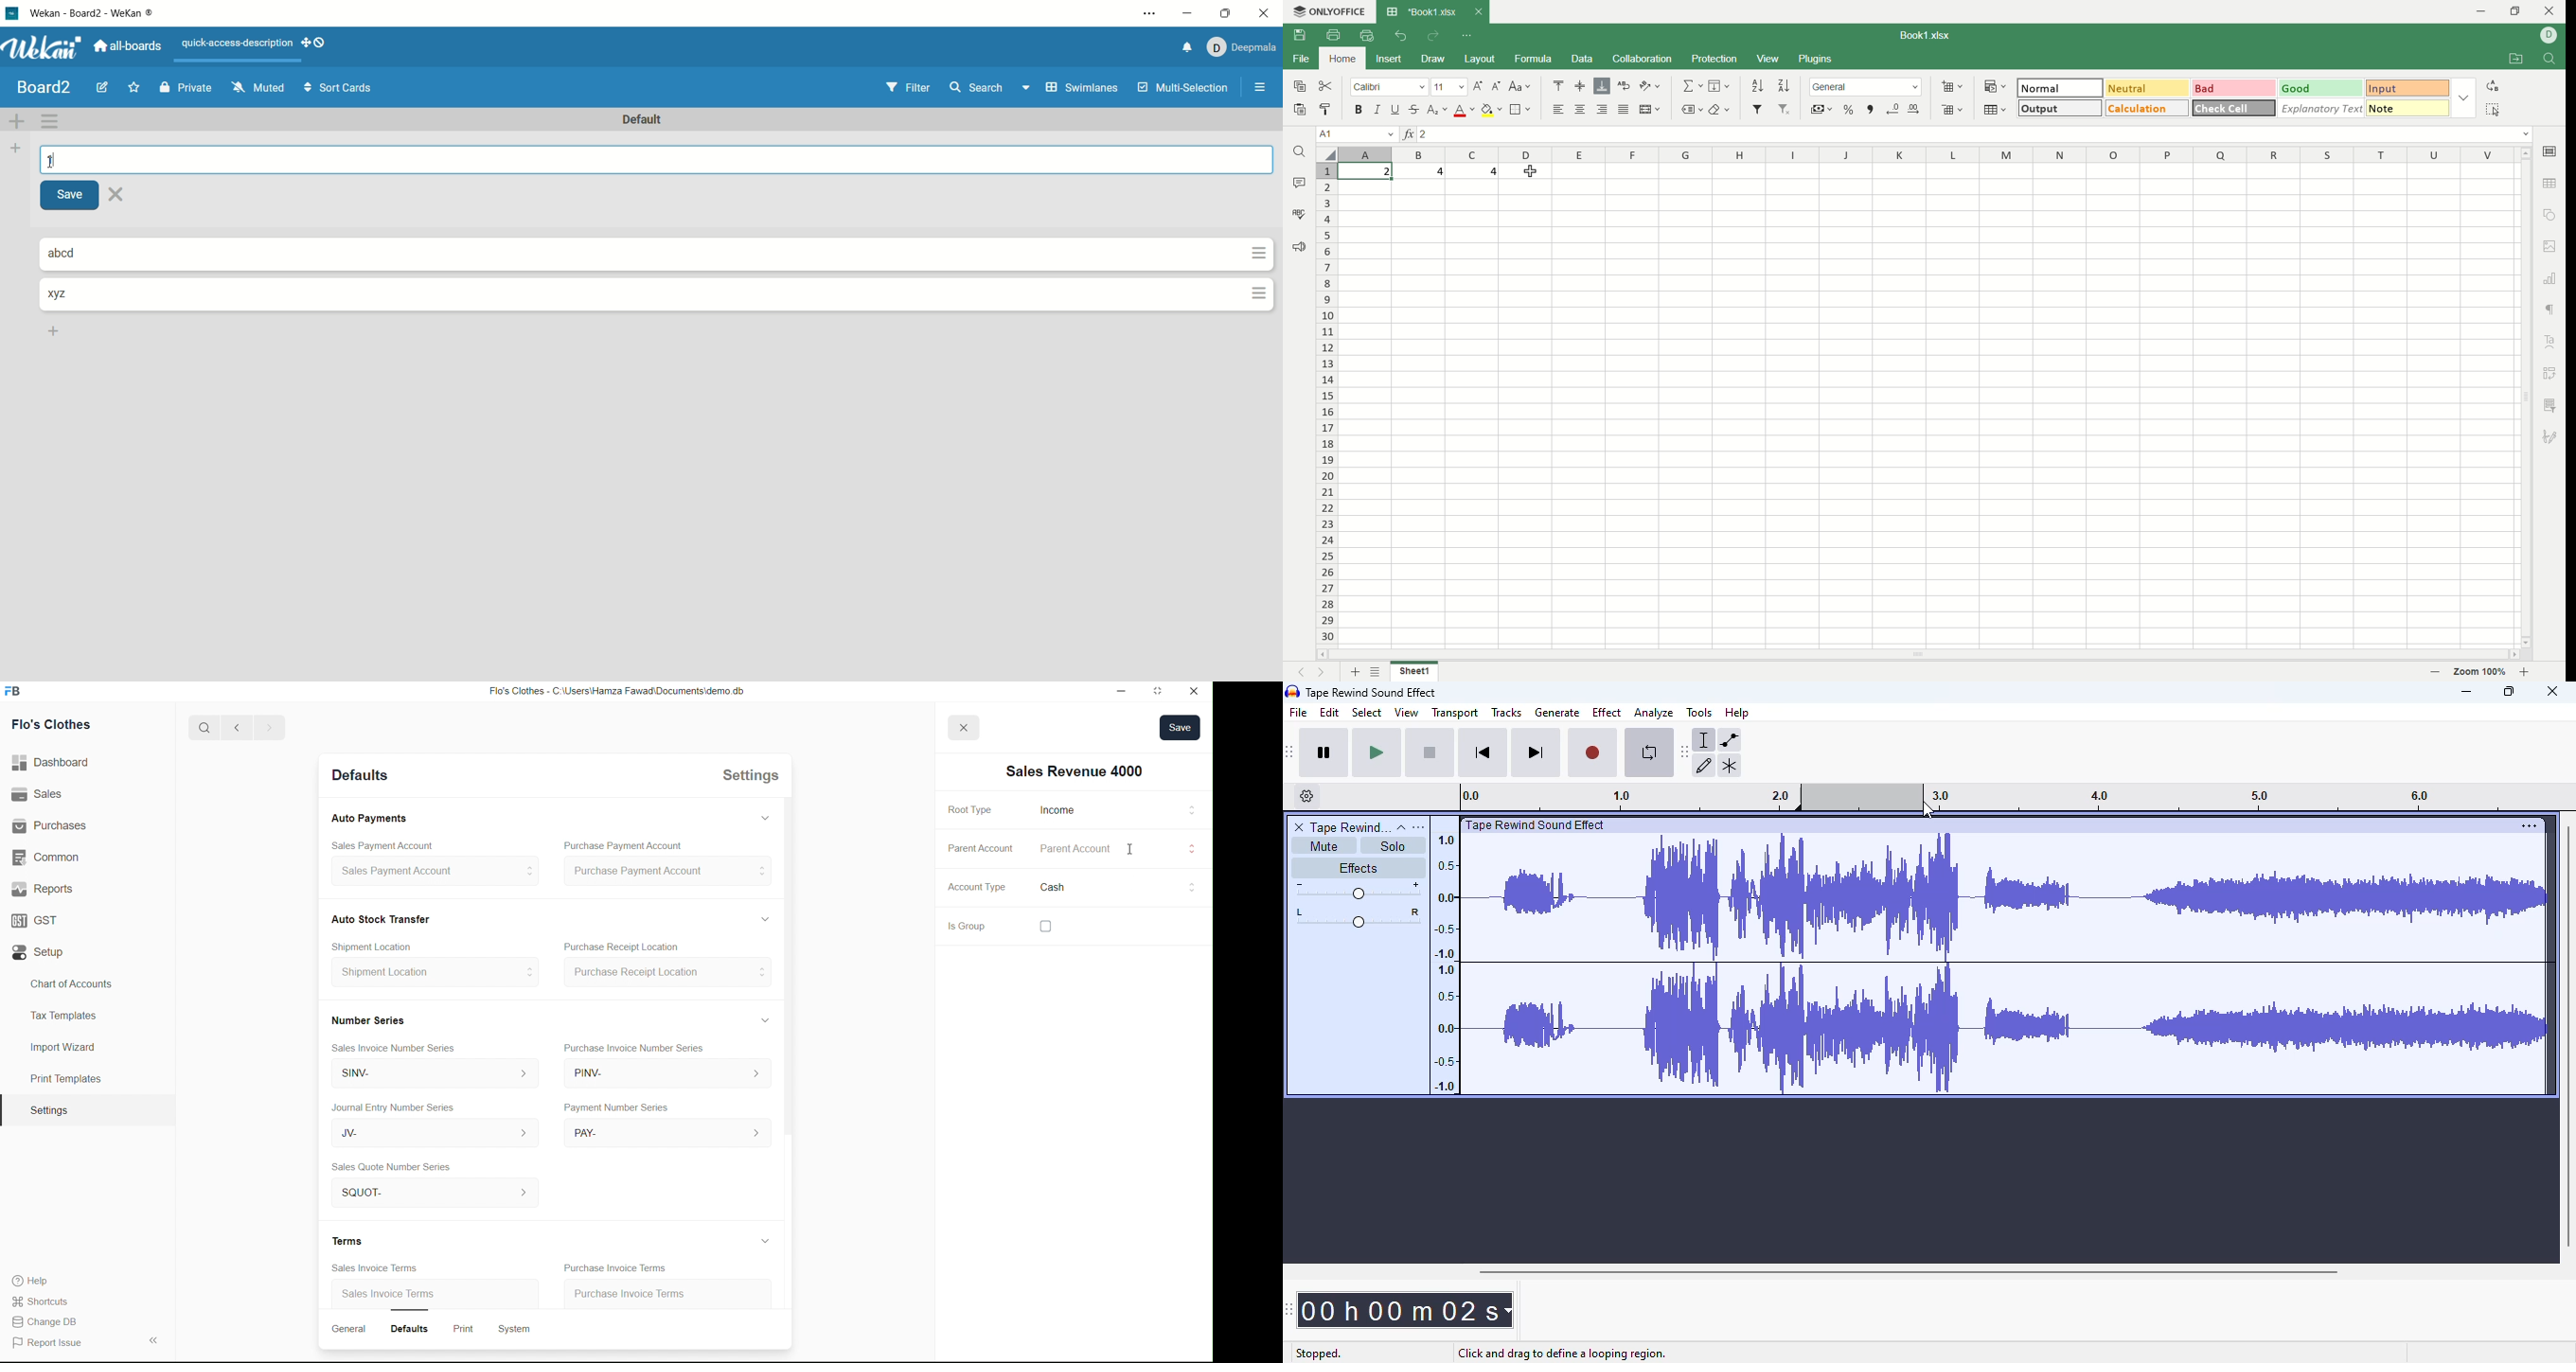 Image resolution: width=2576 pixels, height=1372 pixels. I want to click on multi-tool, so click(1729, 766).